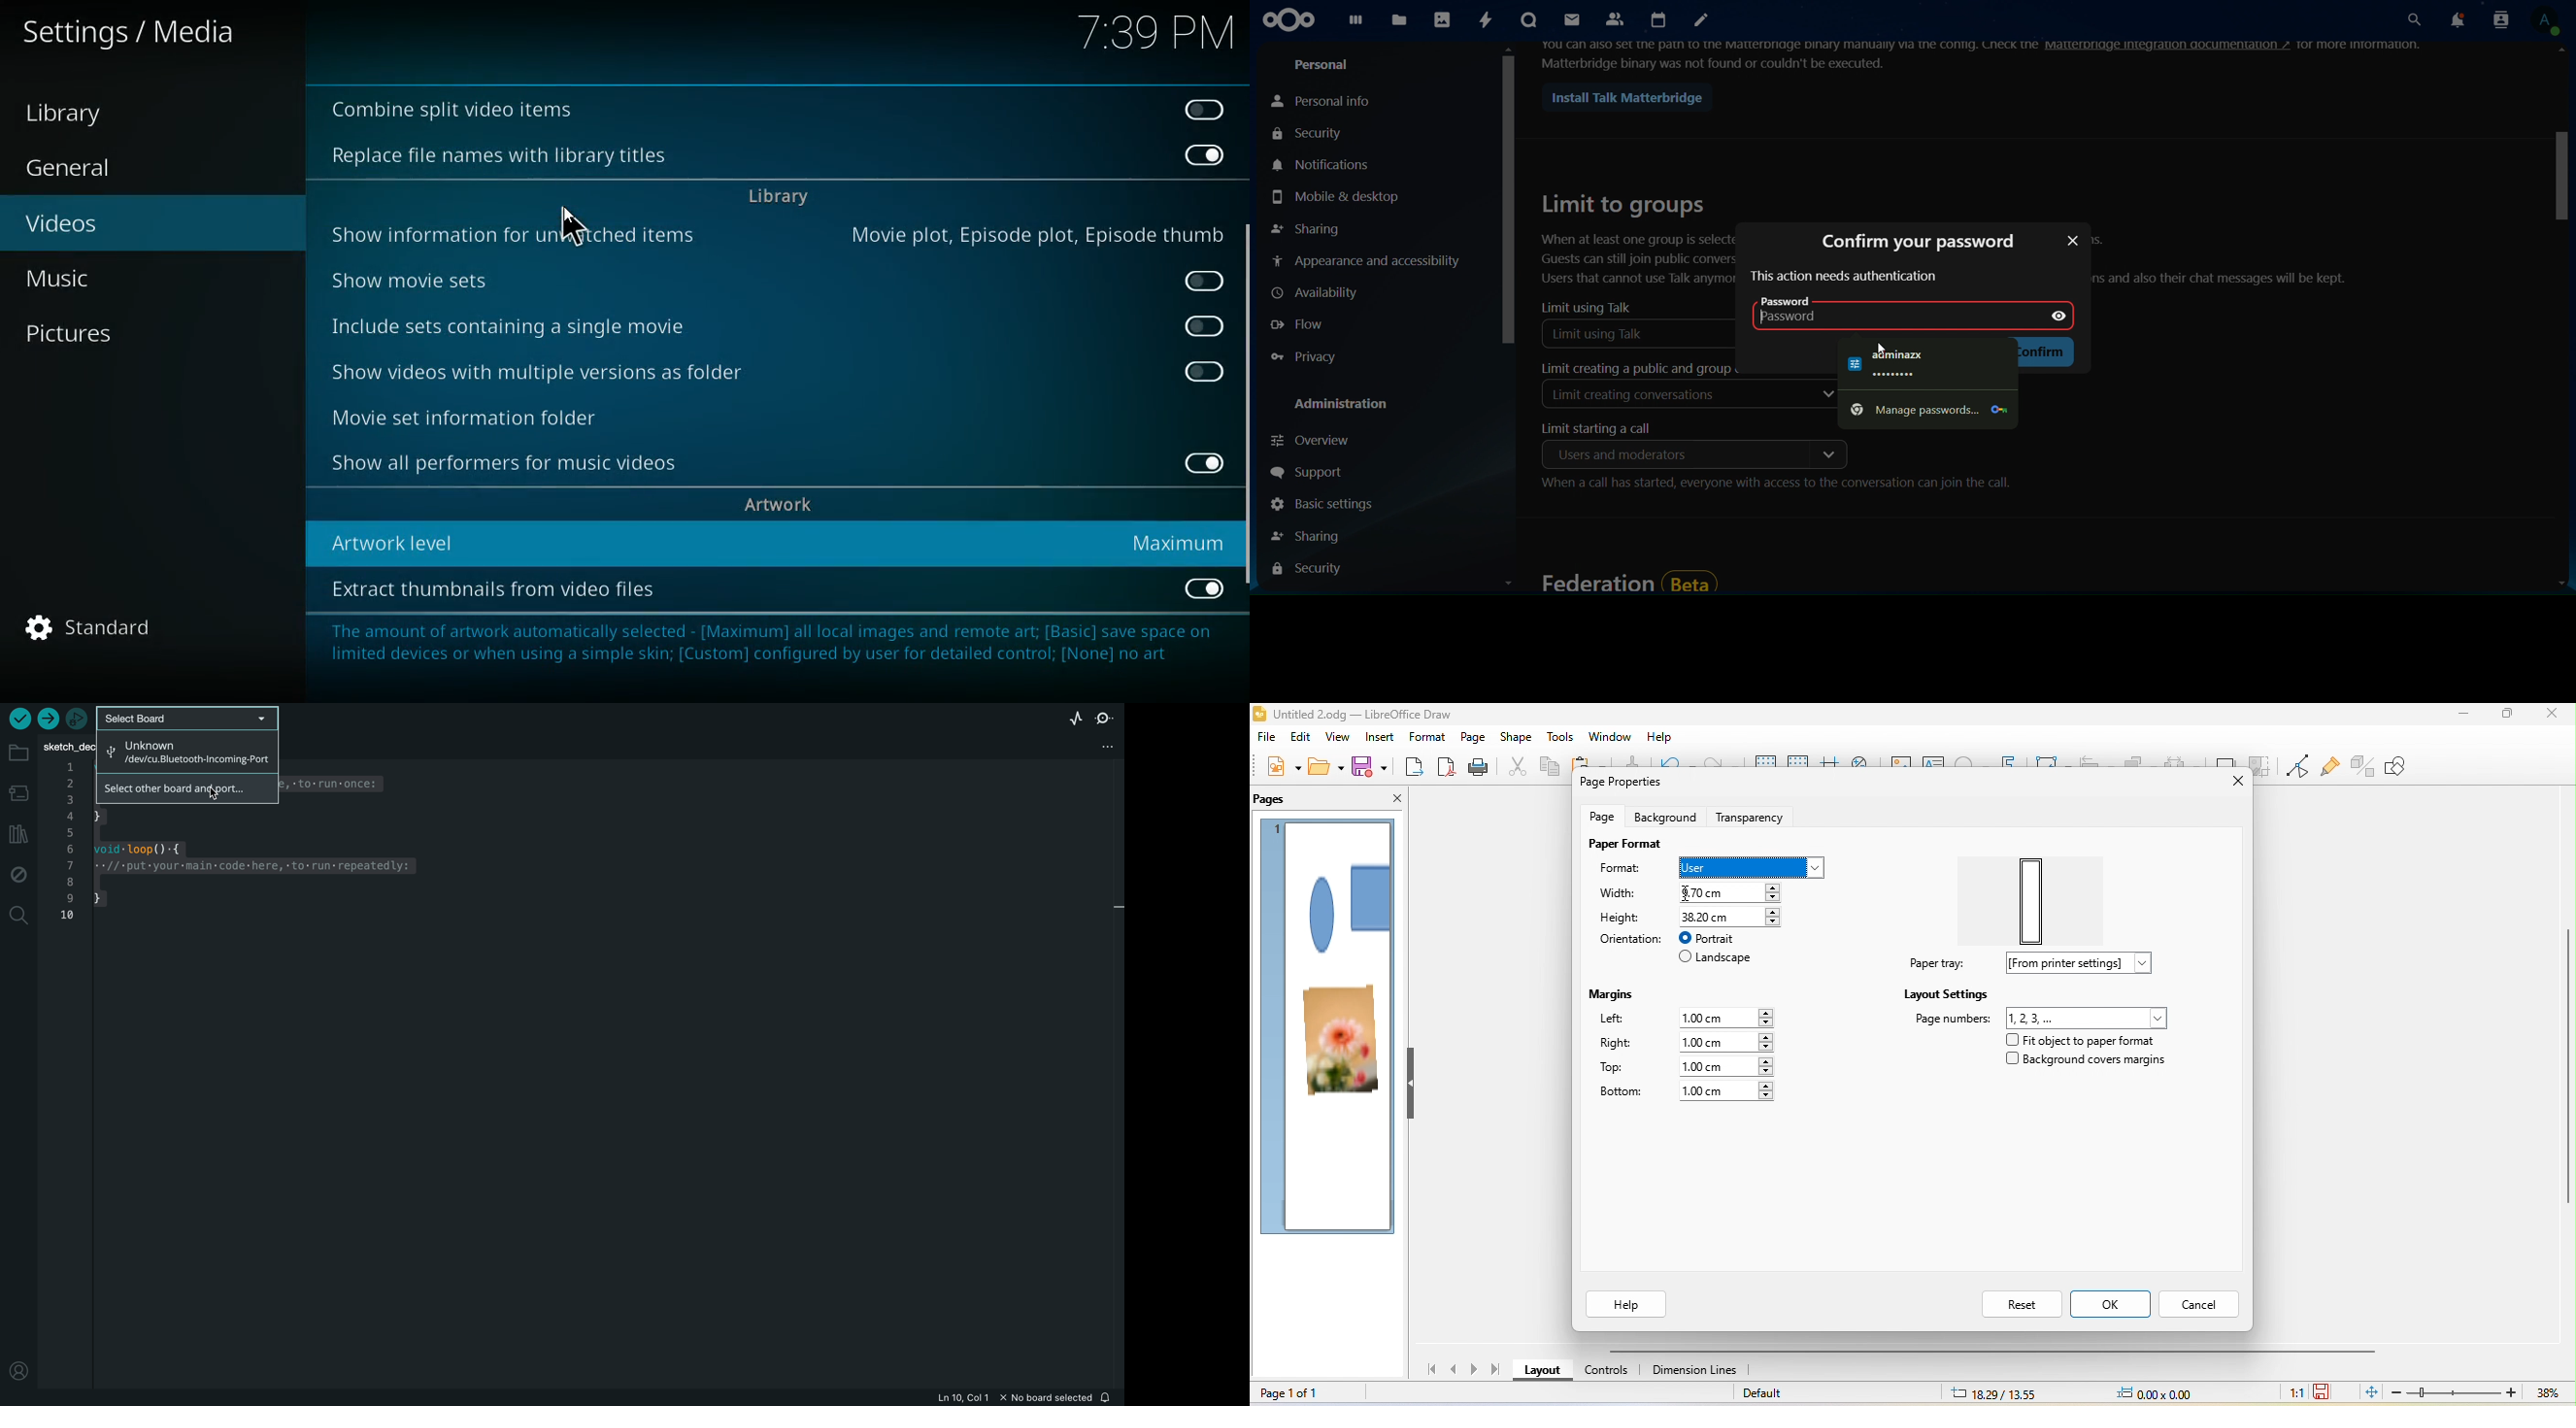 The image size is (2576, 1428). I want to click on dropdown, so click(1826, 396).